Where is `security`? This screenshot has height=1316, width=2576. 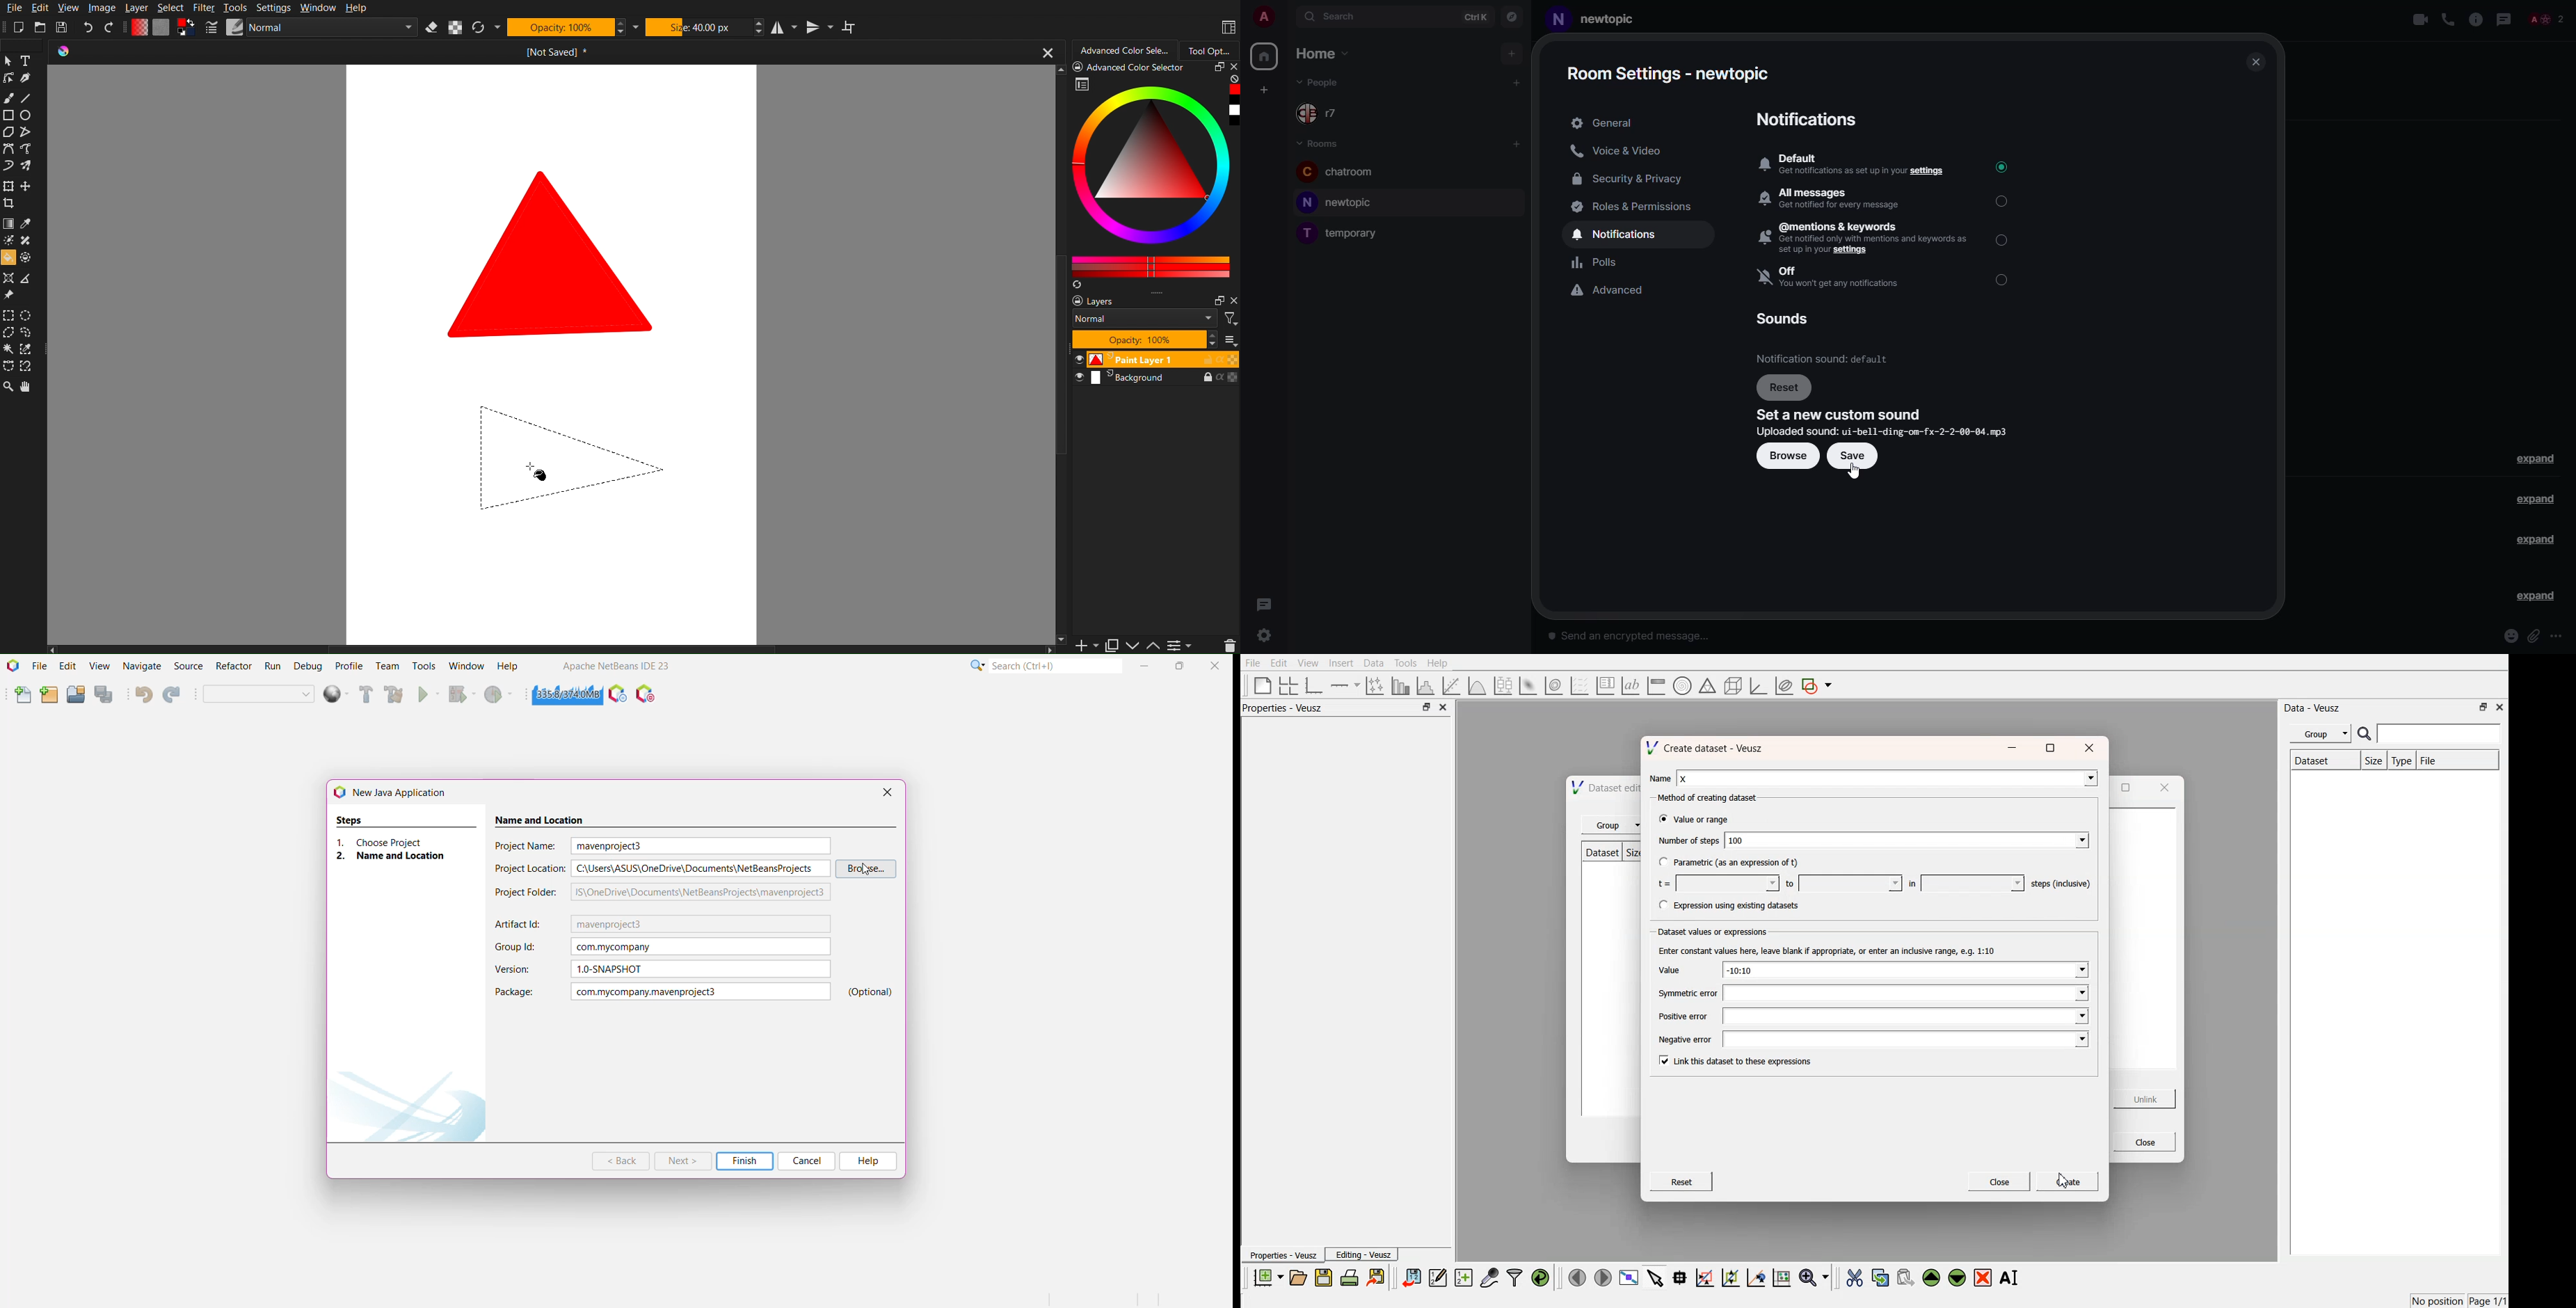 security is located at coordinates (1630, 178).